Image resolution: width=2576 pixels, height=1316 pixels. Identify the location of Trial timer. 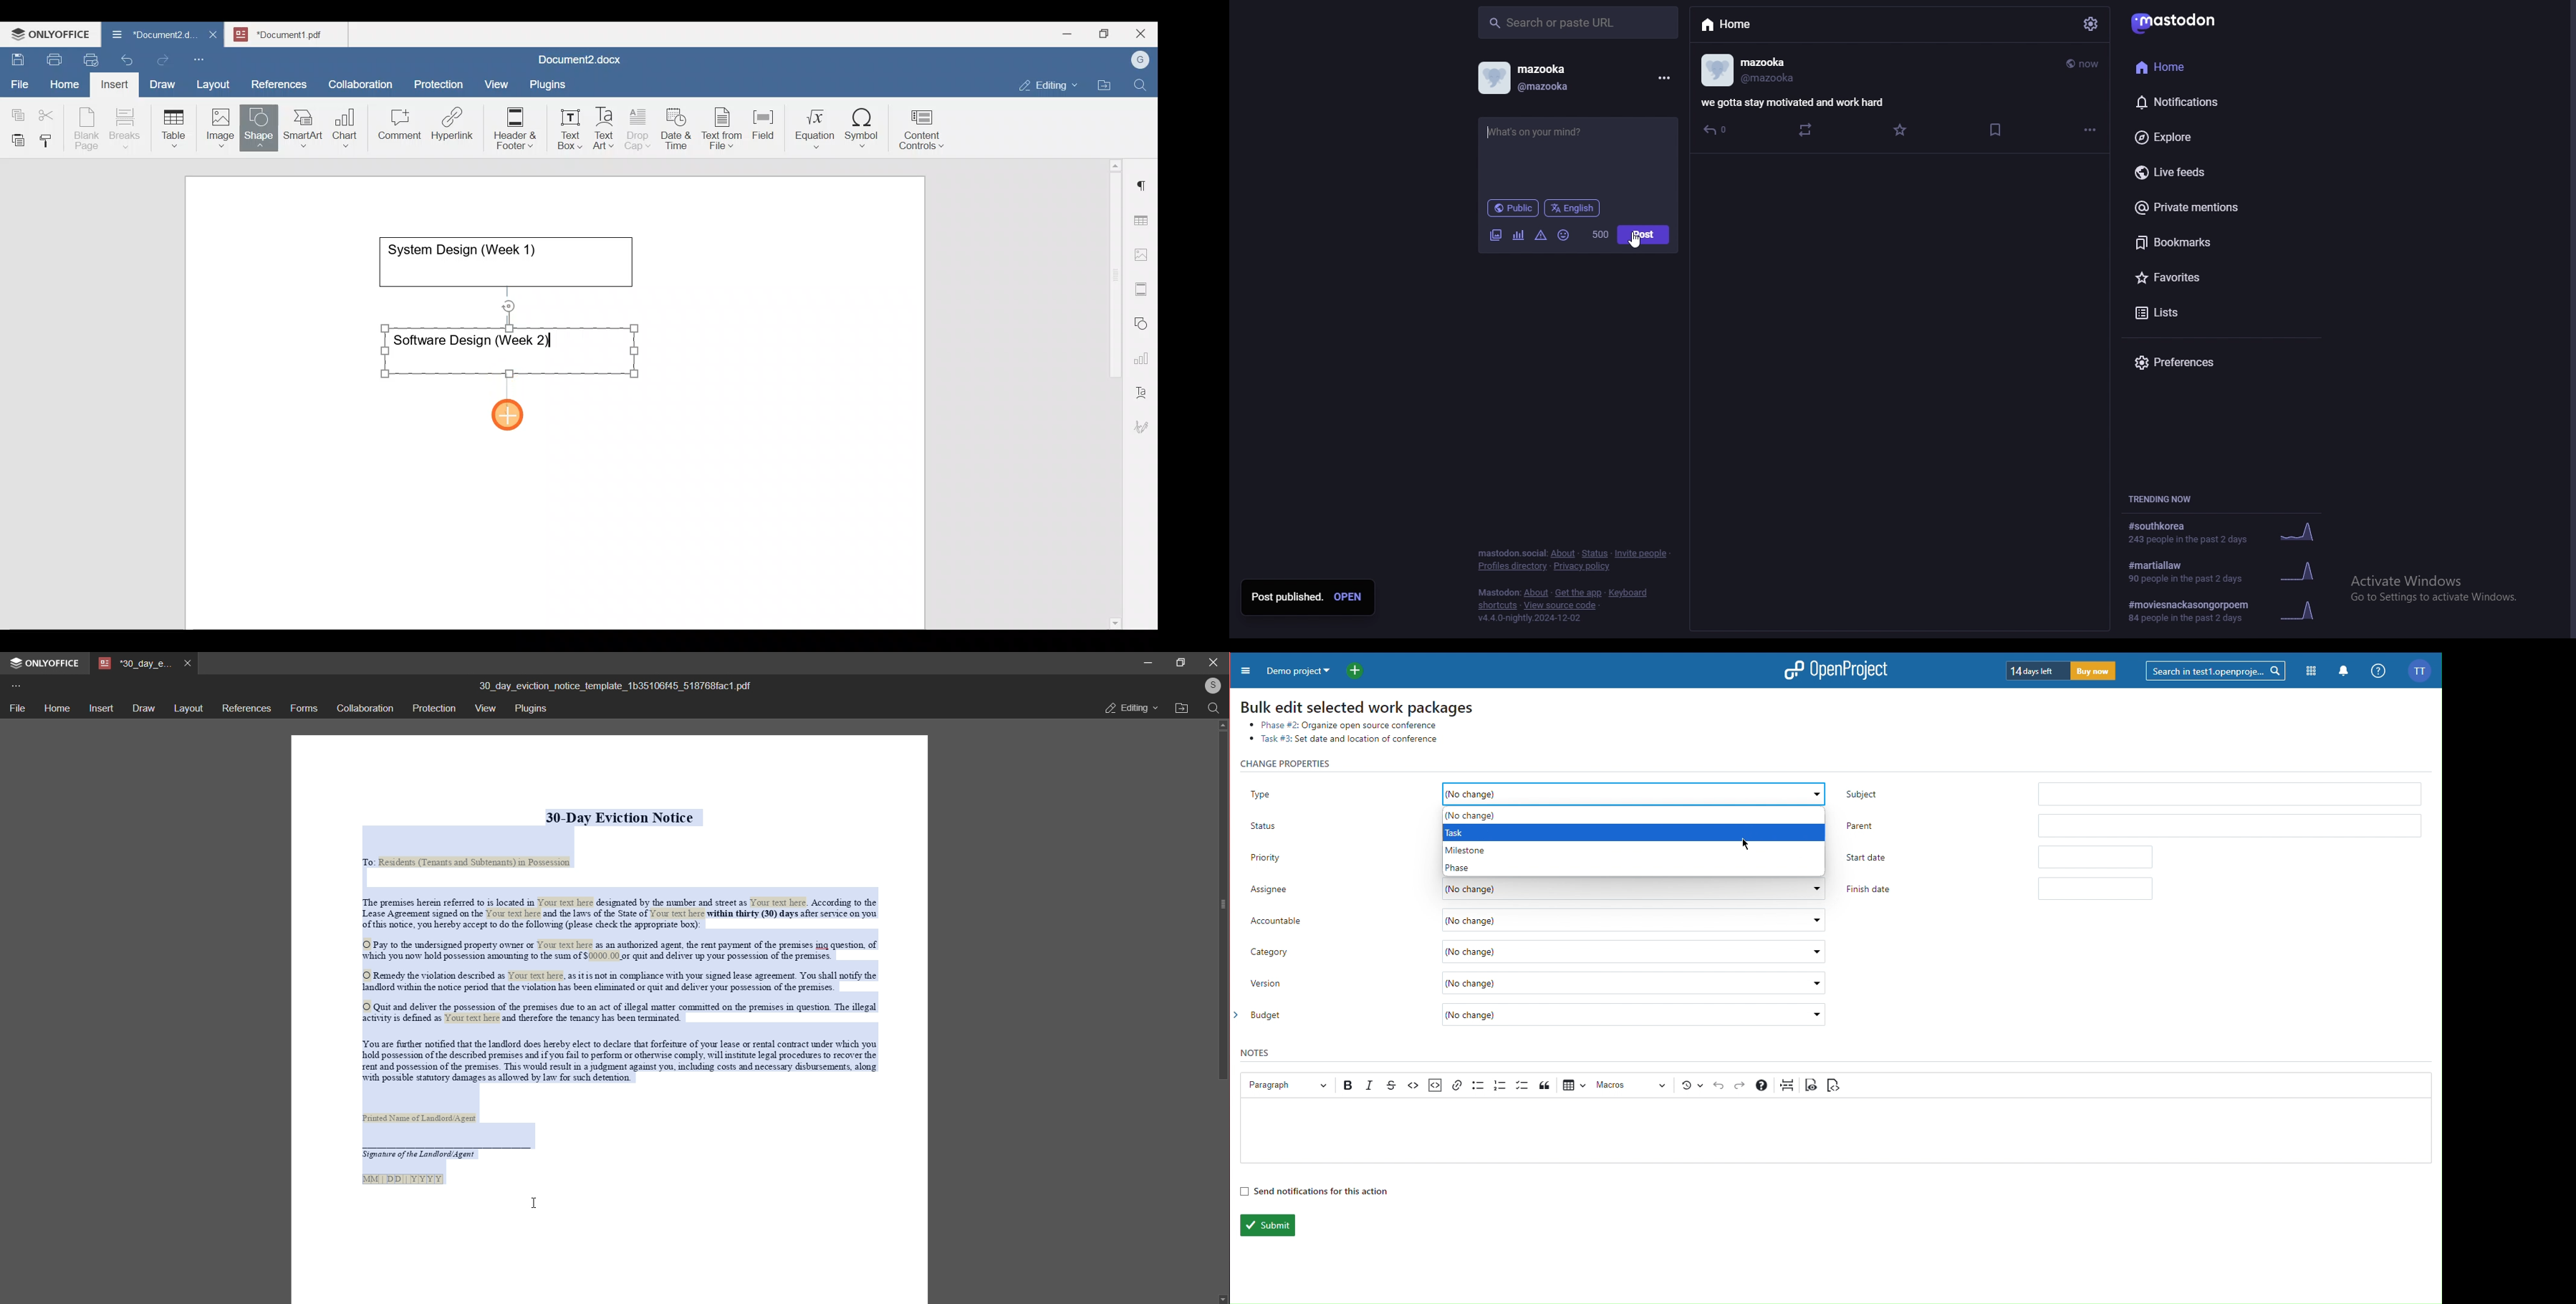
(2063, 671).